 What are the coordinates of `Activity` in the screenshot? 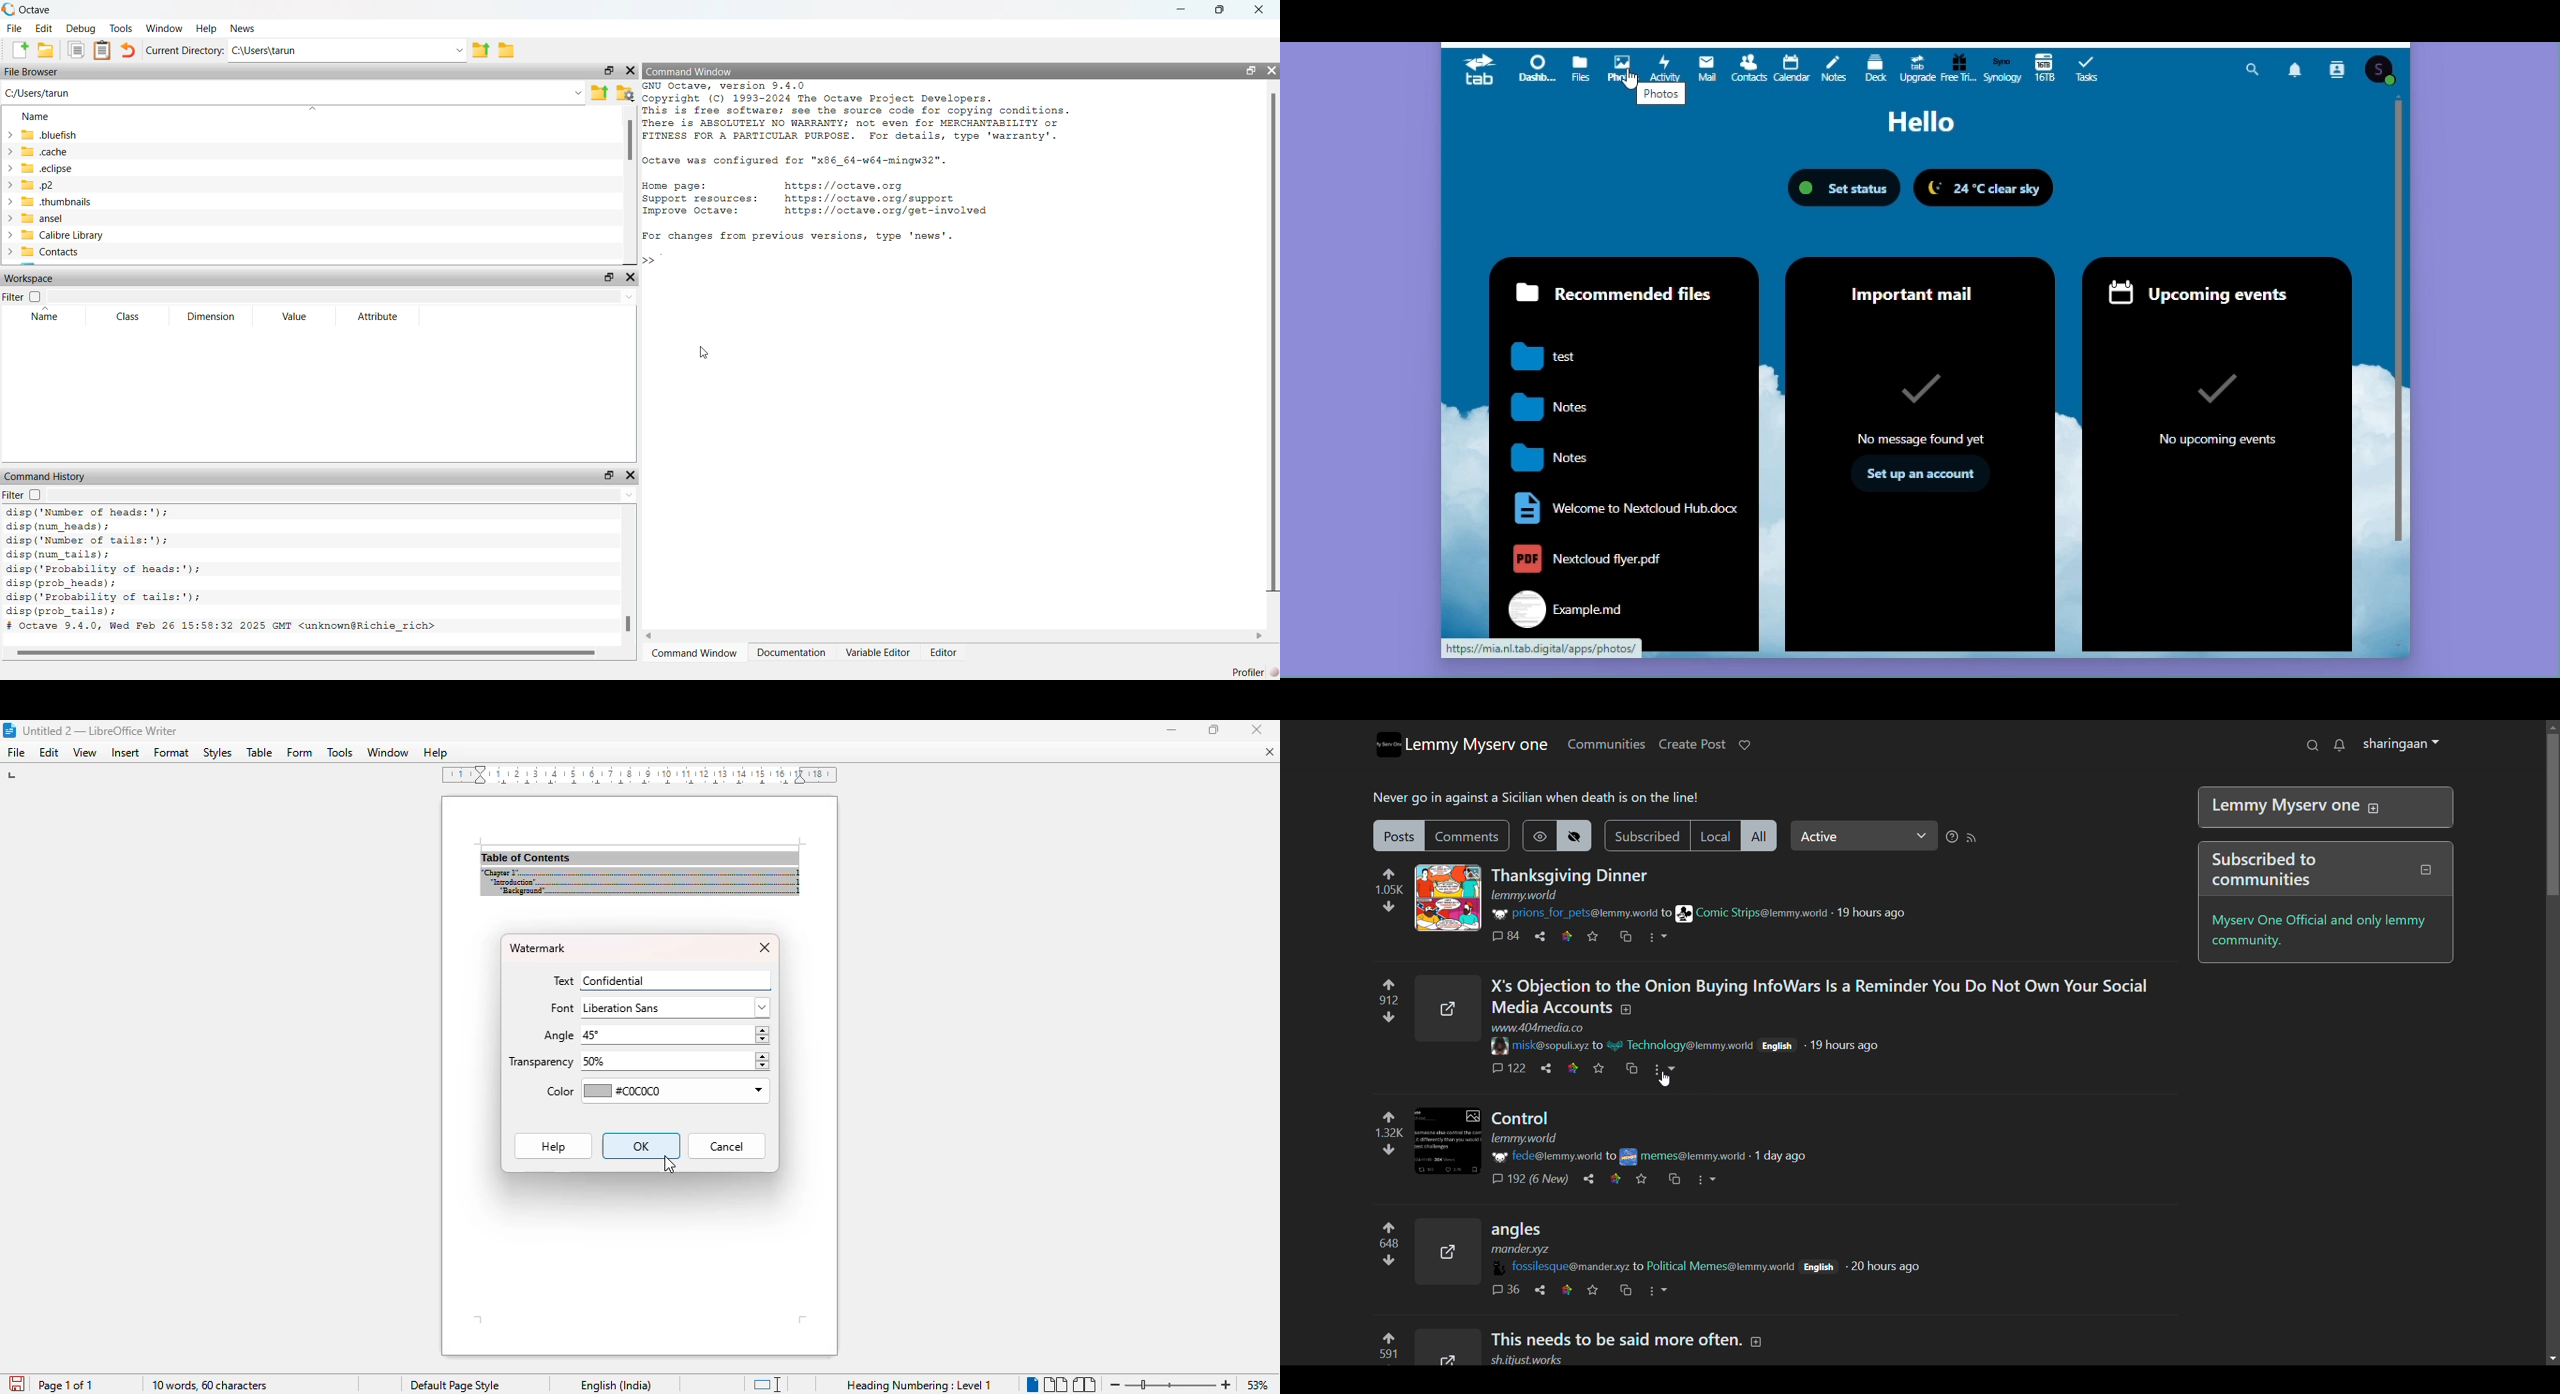 It's located at (1663, 66).